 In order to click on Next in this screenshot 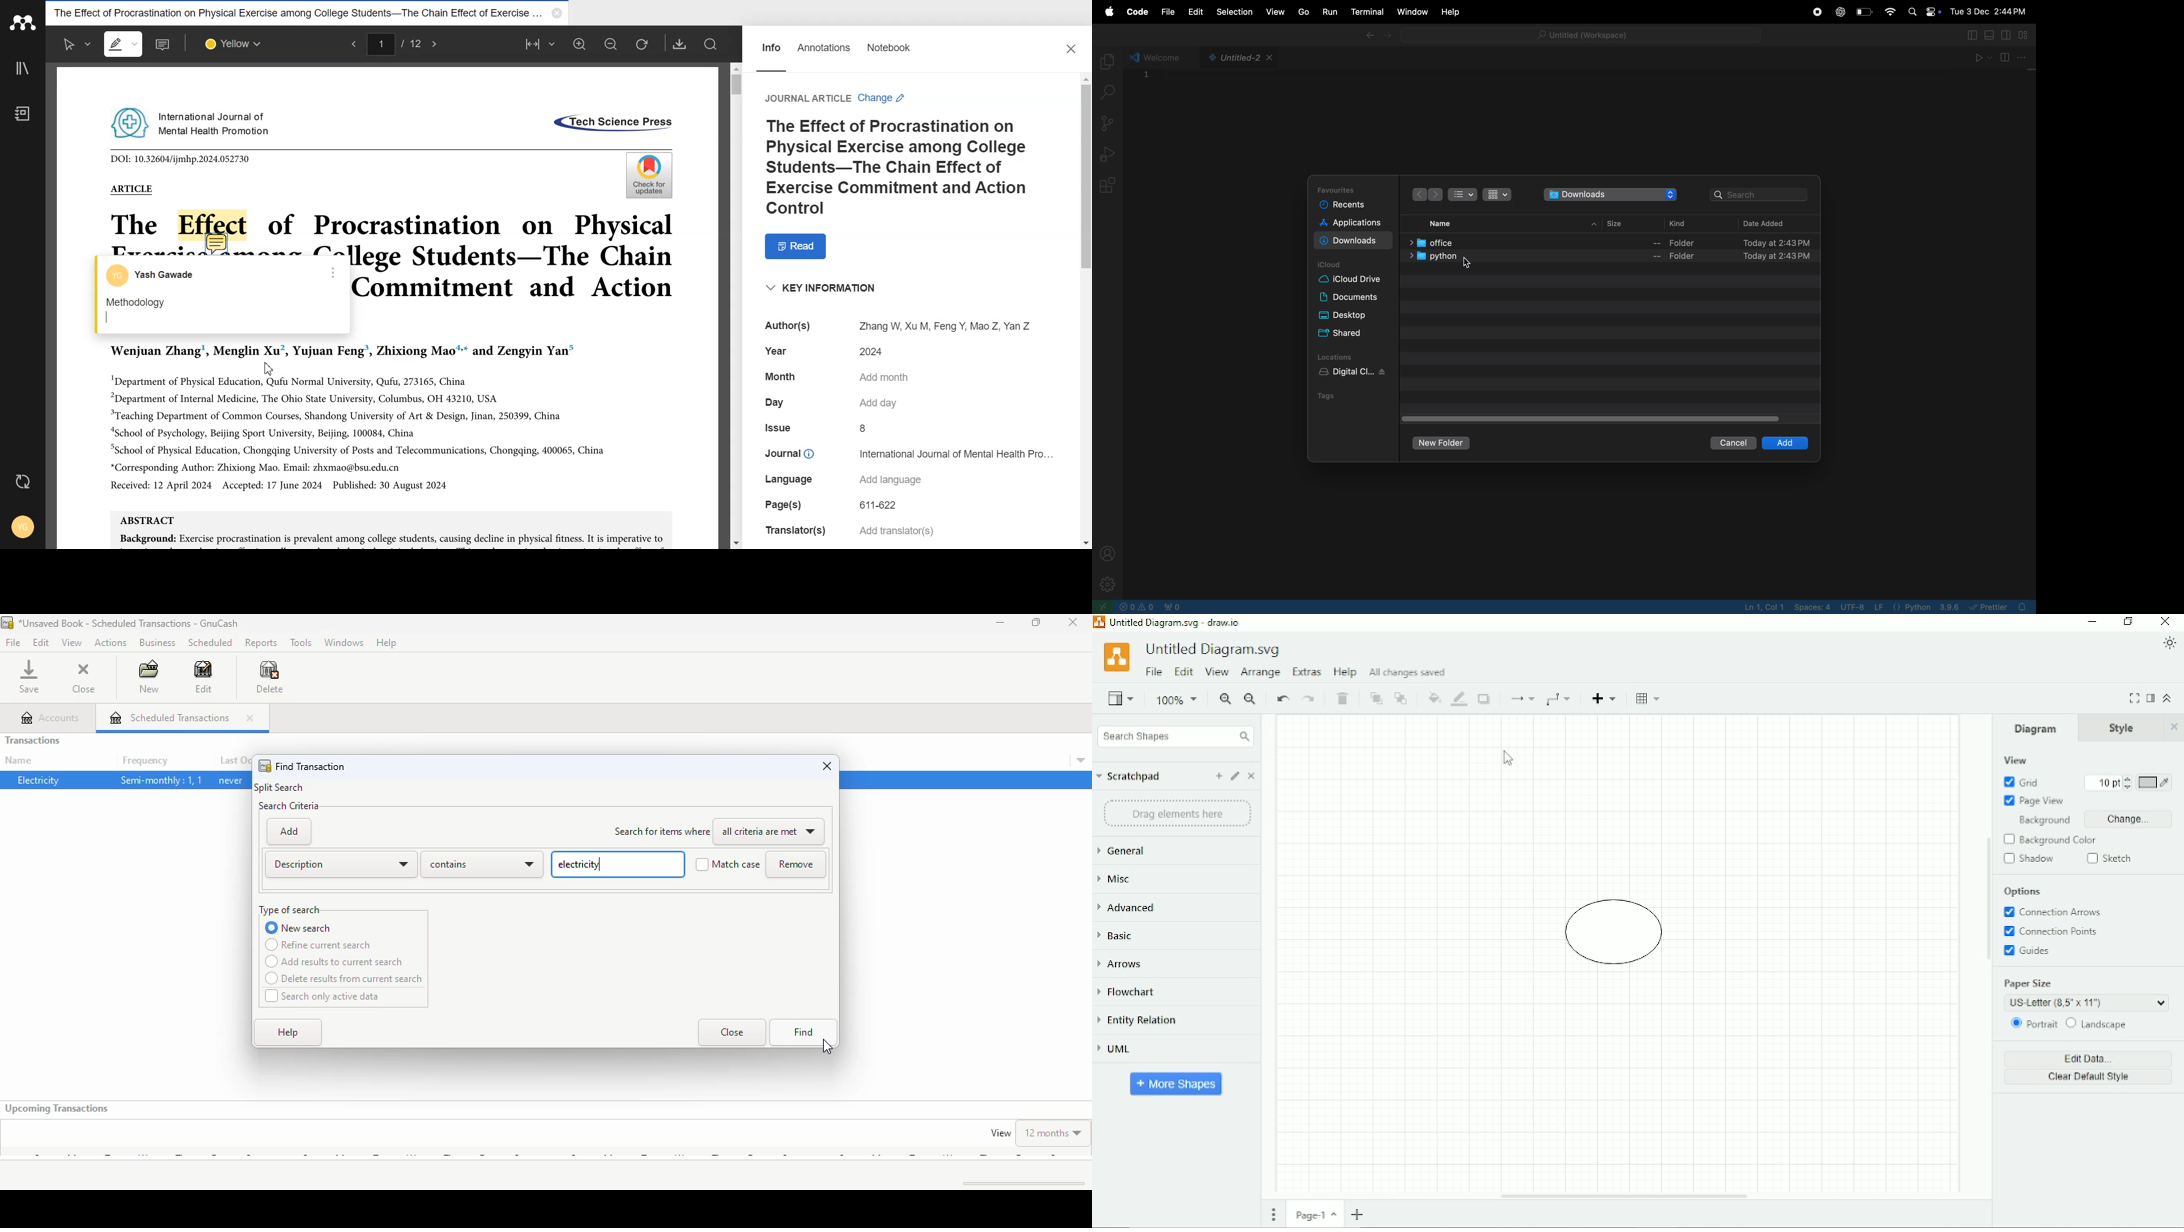, I will do `click(433, 44)`.